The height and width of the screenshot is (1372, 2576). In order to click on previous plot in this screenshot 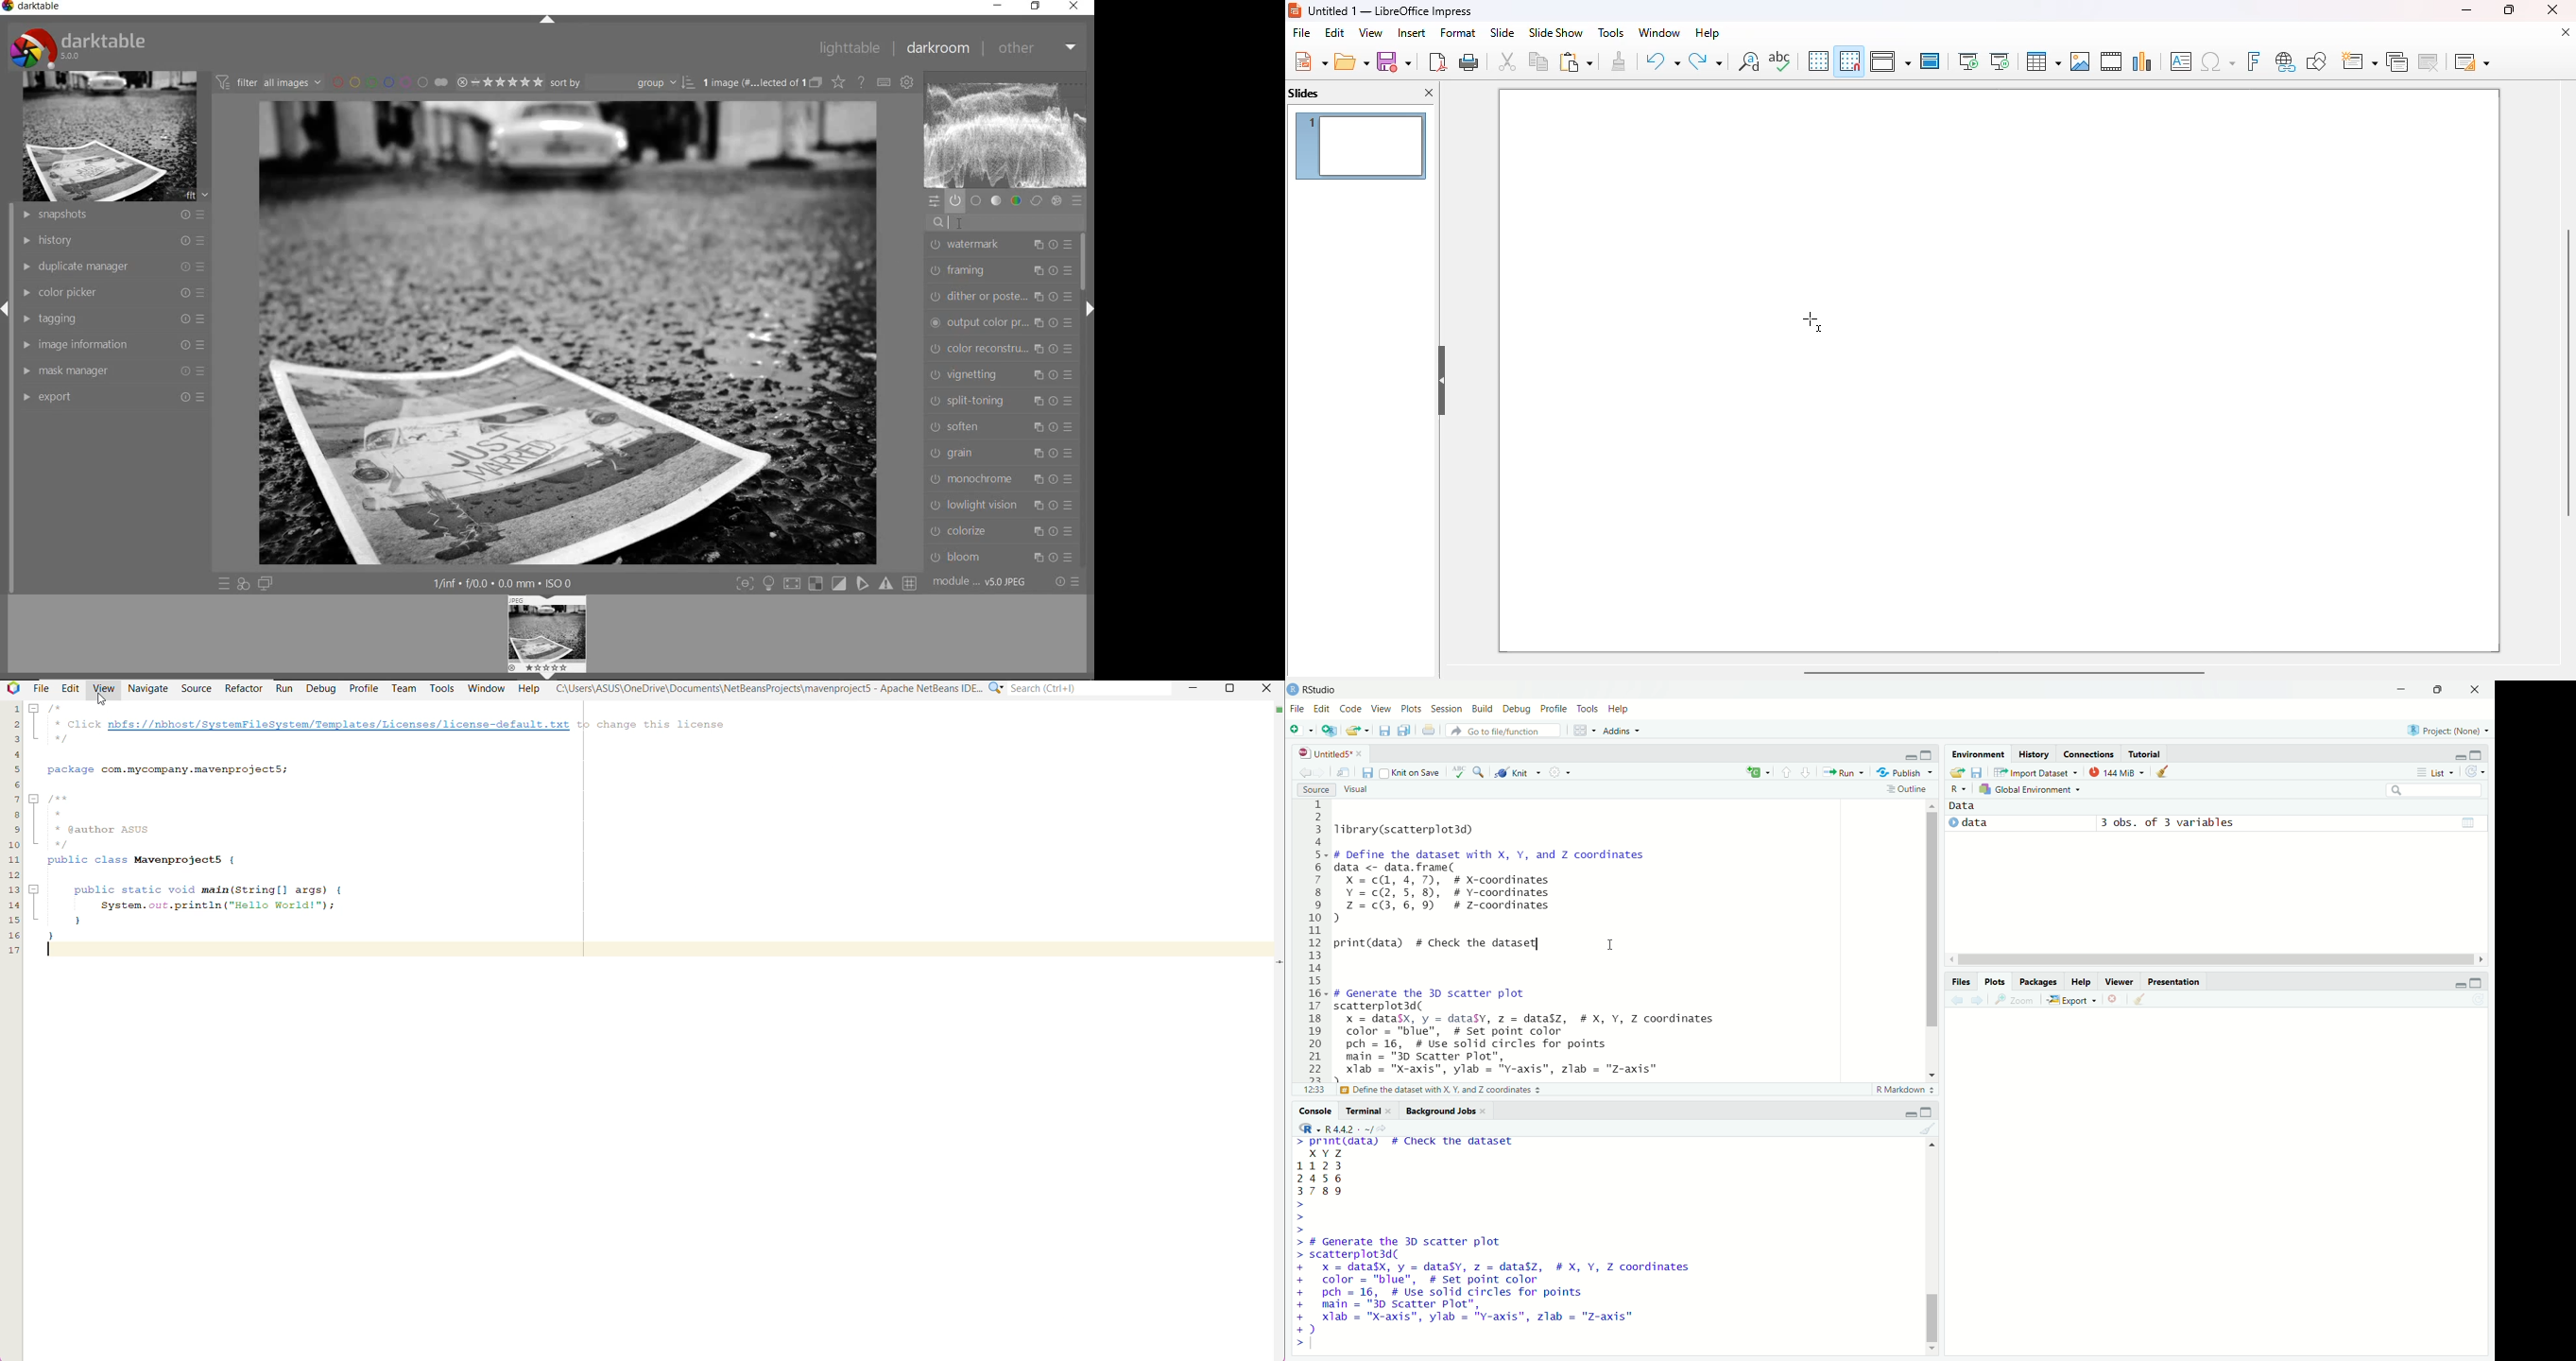, I will do `click(1954, 1000)`.